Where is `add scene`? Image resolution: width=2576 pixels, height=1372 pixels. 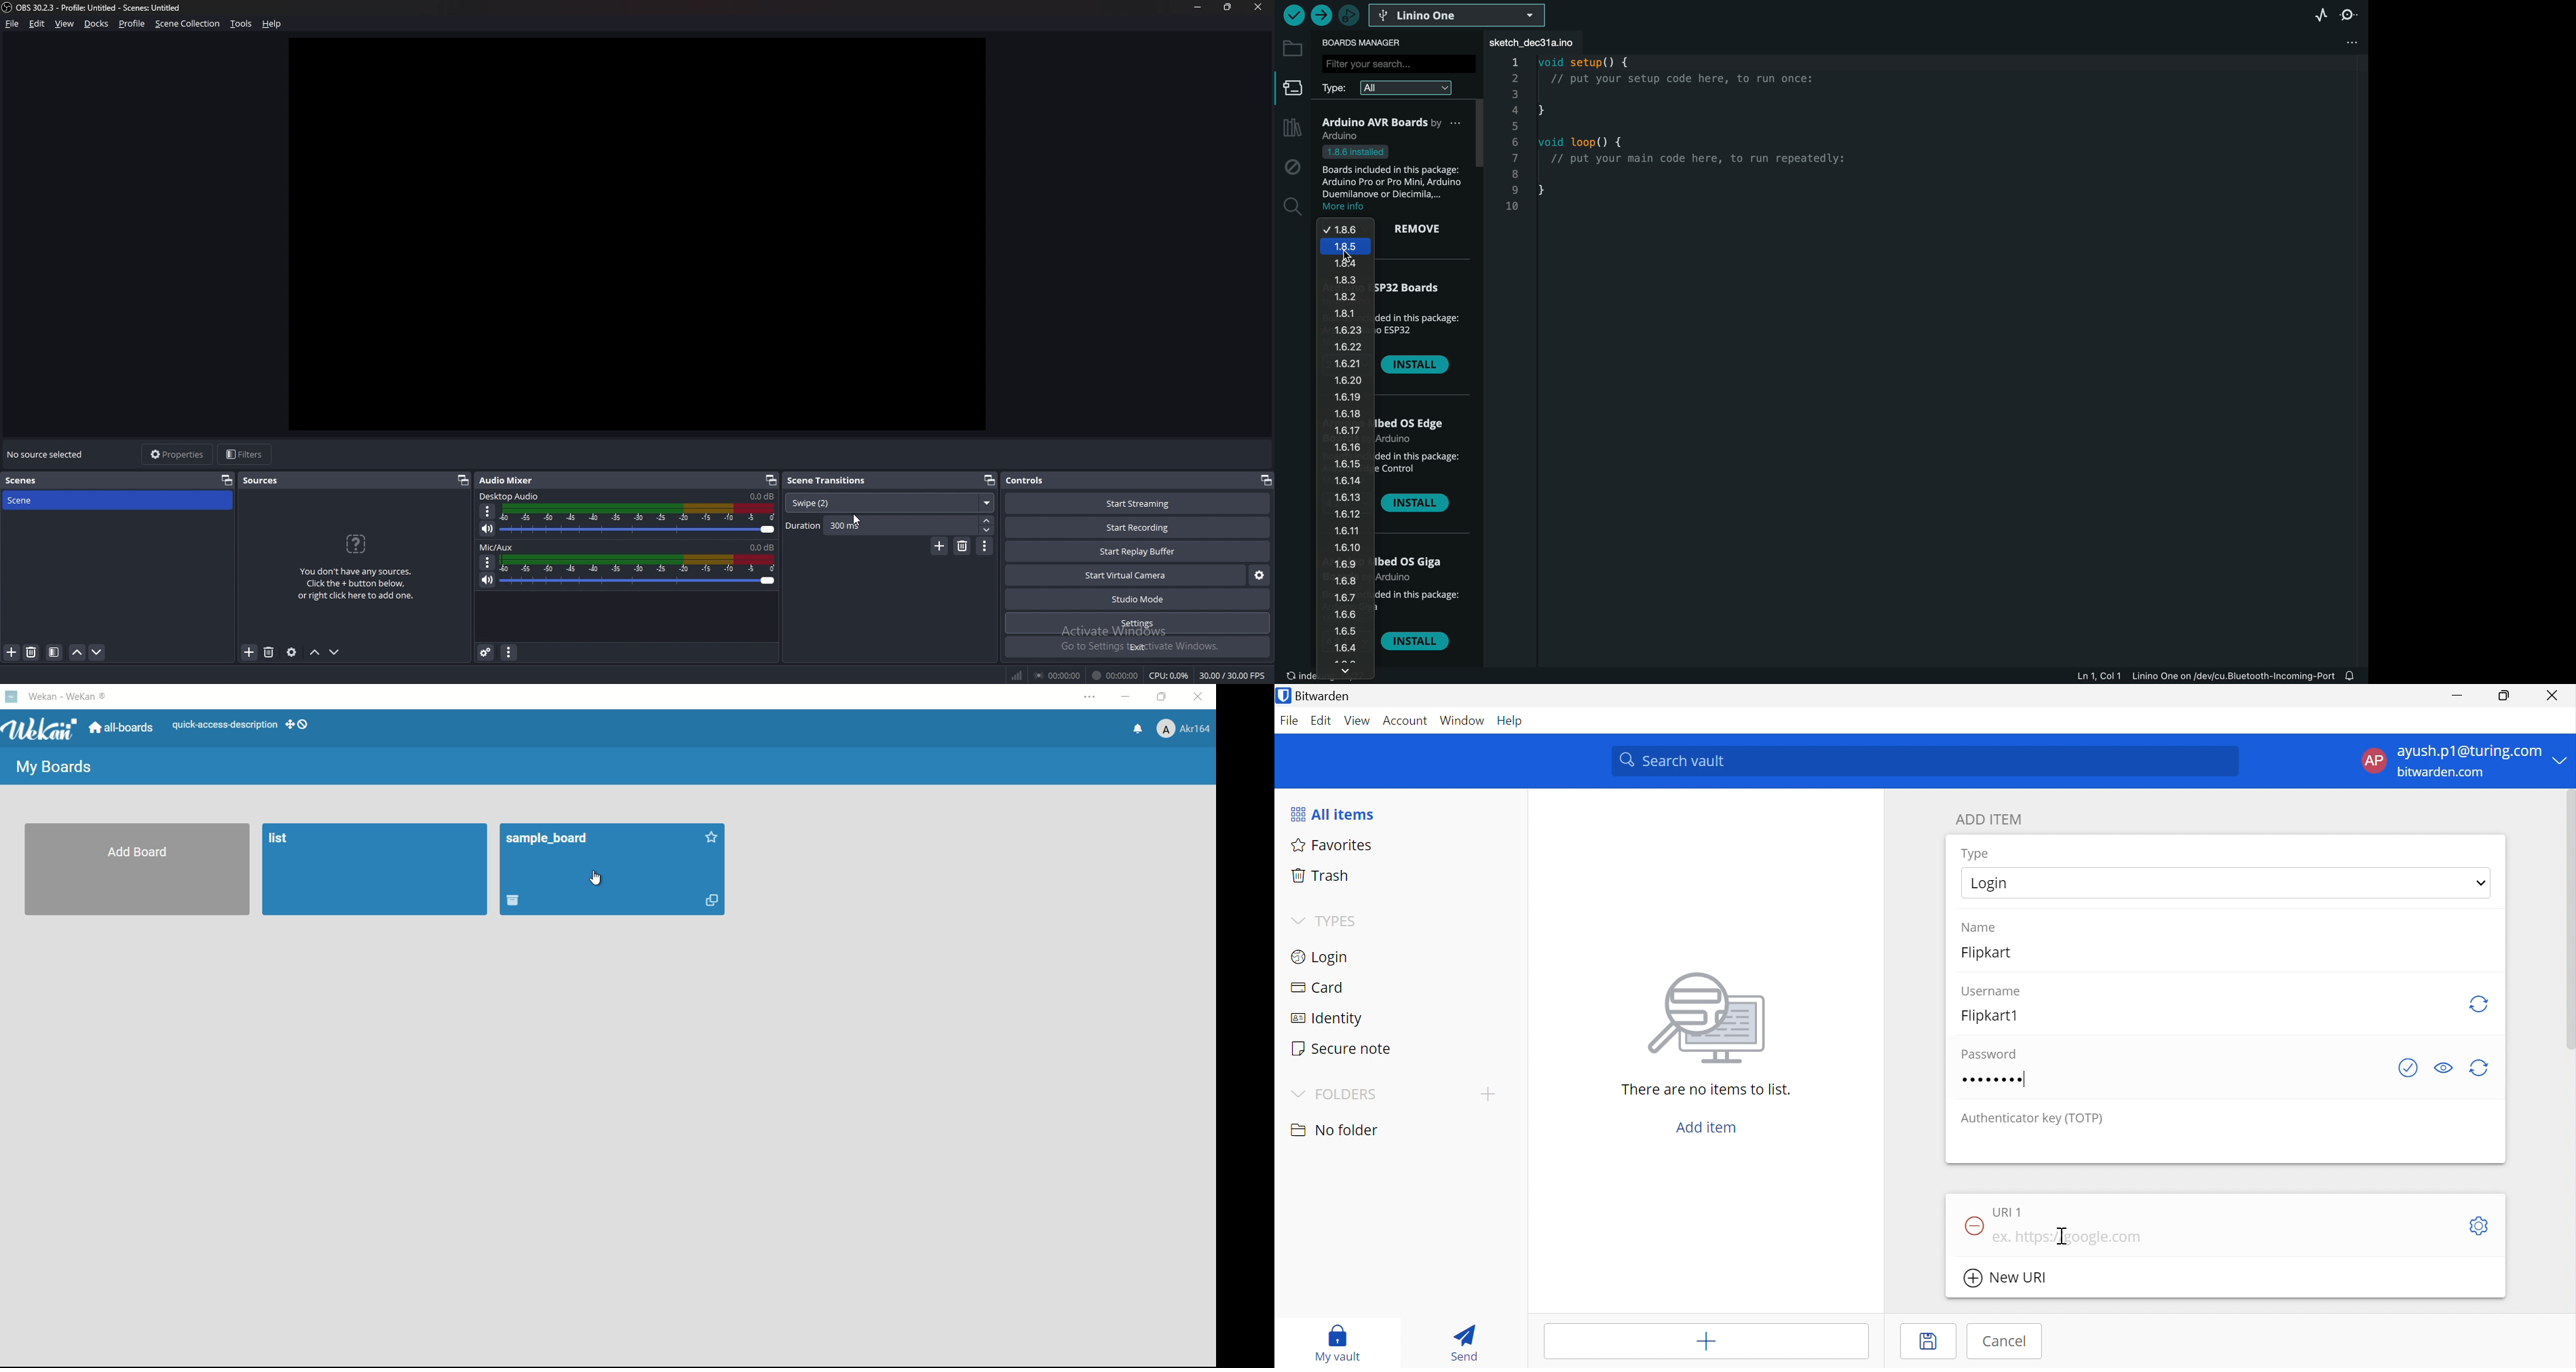
add scene is located at coordinates (12, 651).